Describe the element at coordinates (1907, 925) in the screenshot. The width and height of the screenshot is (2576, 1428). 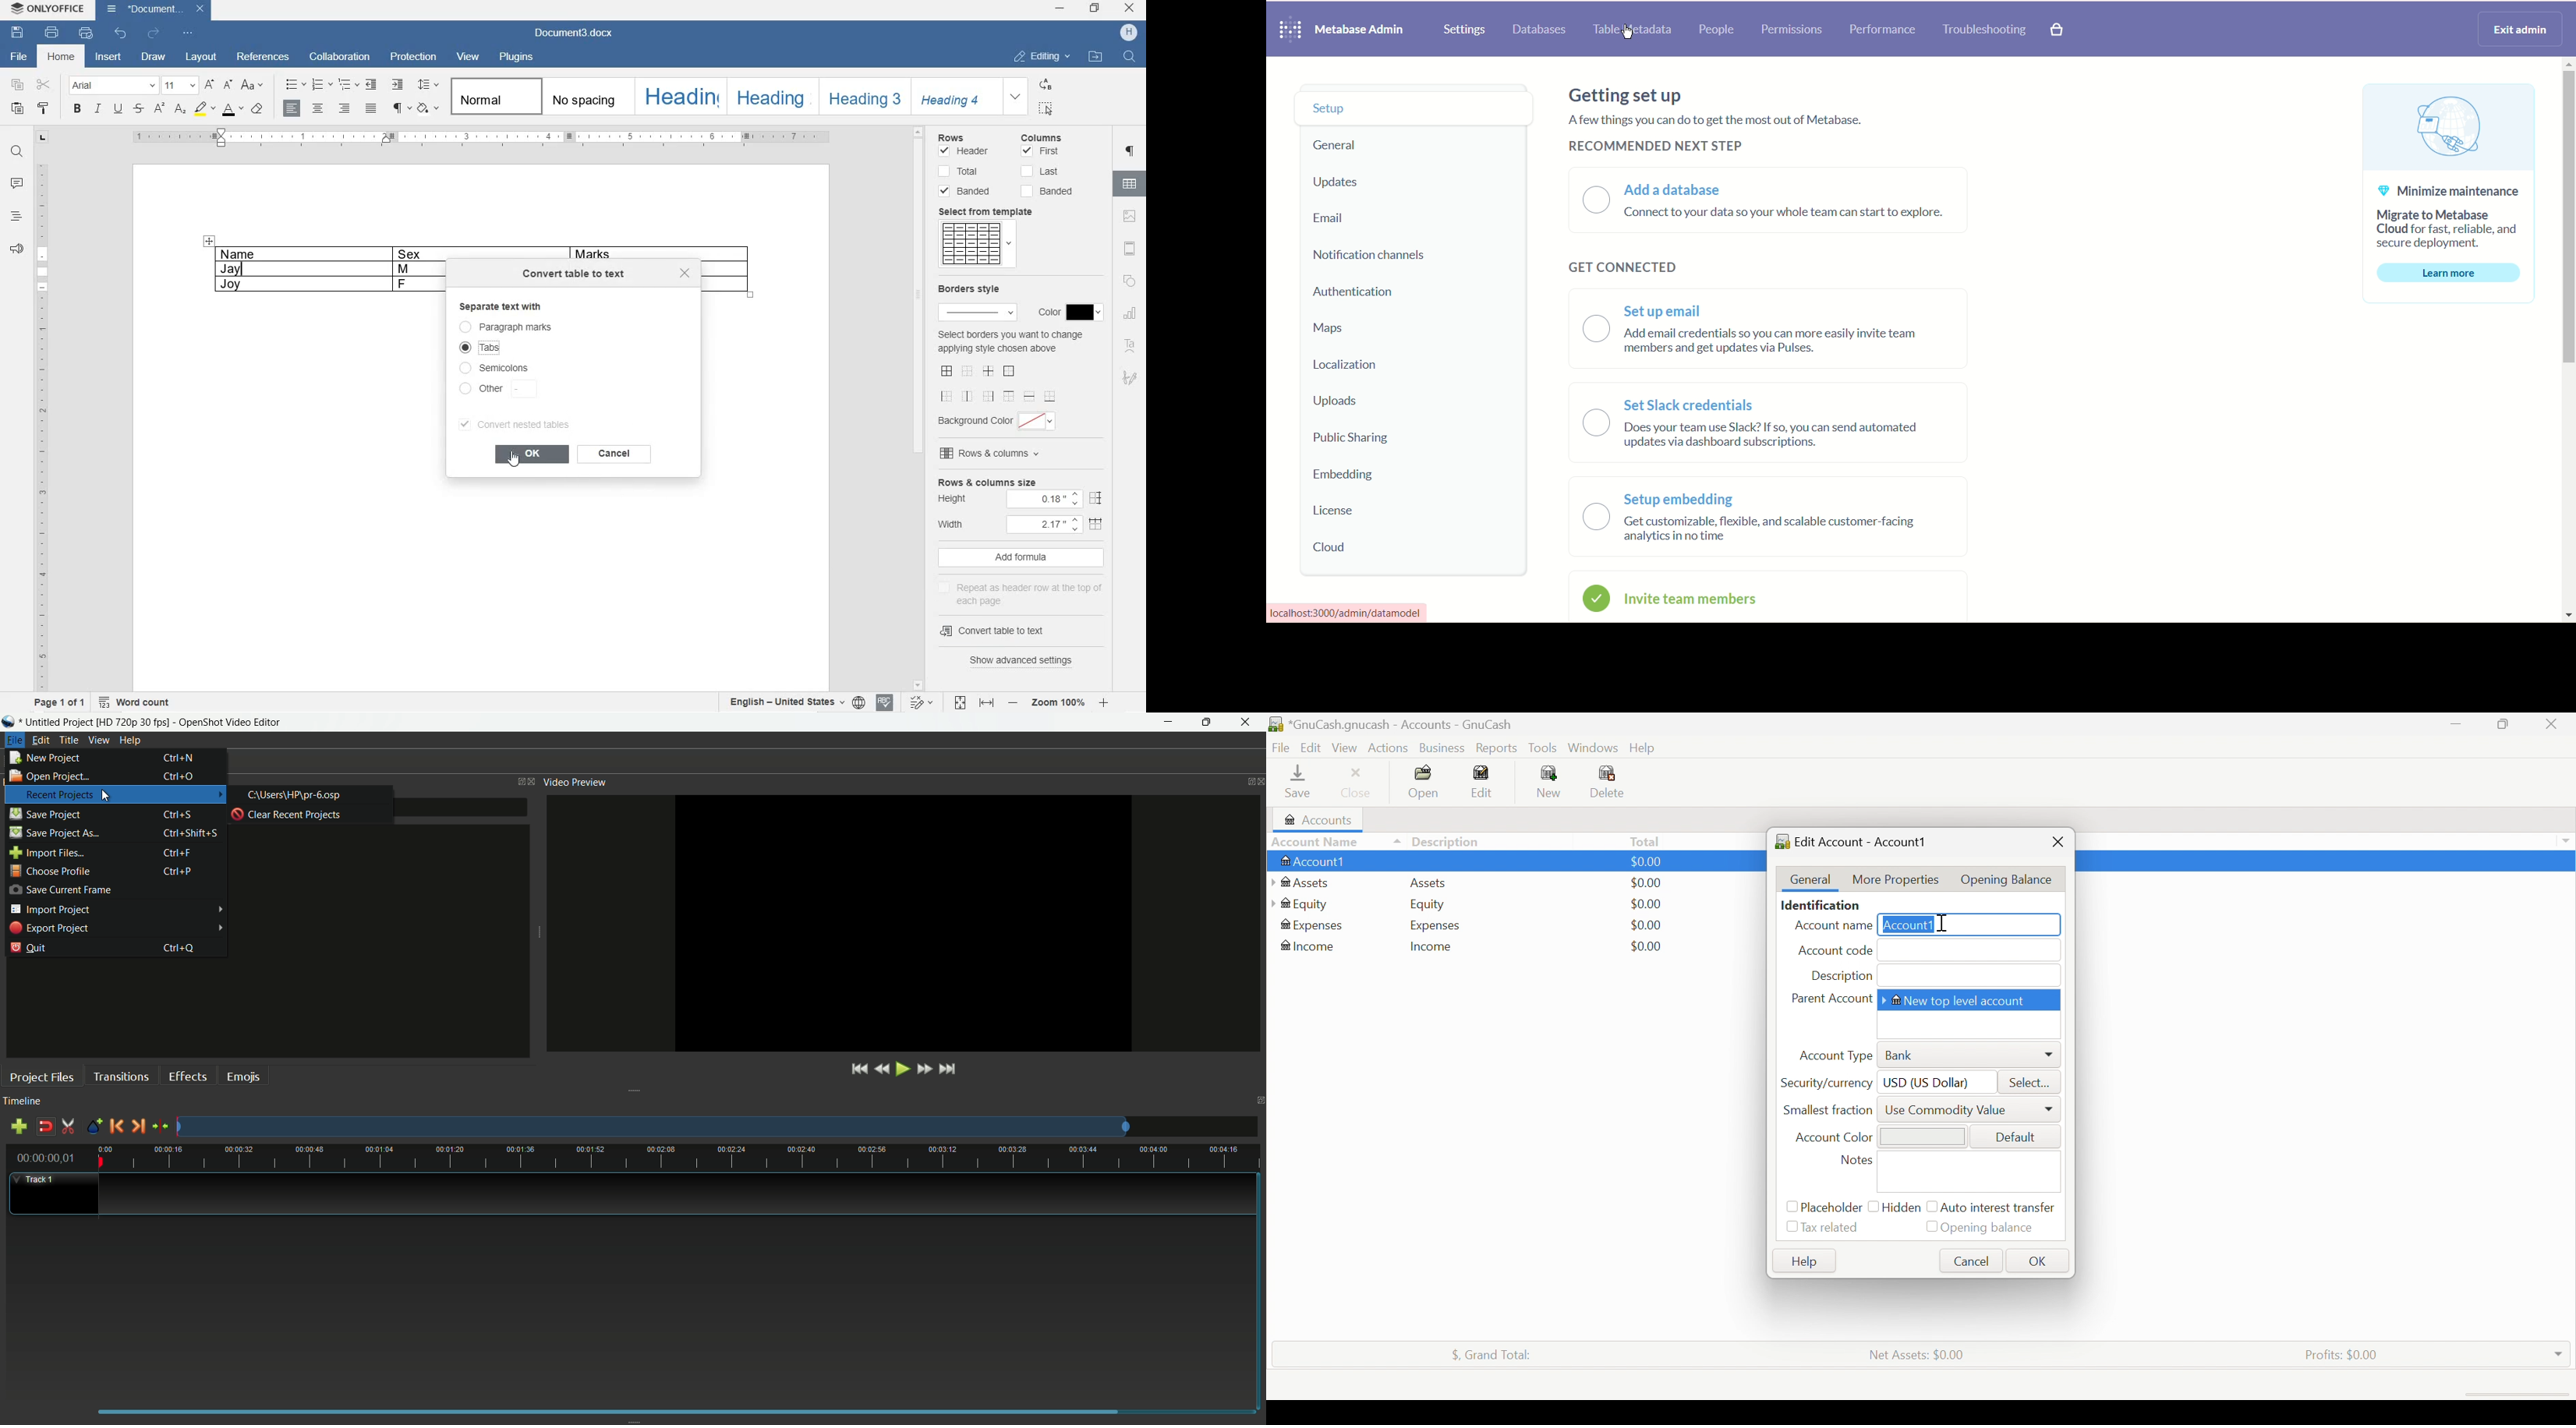
I see `Account1` at that location.